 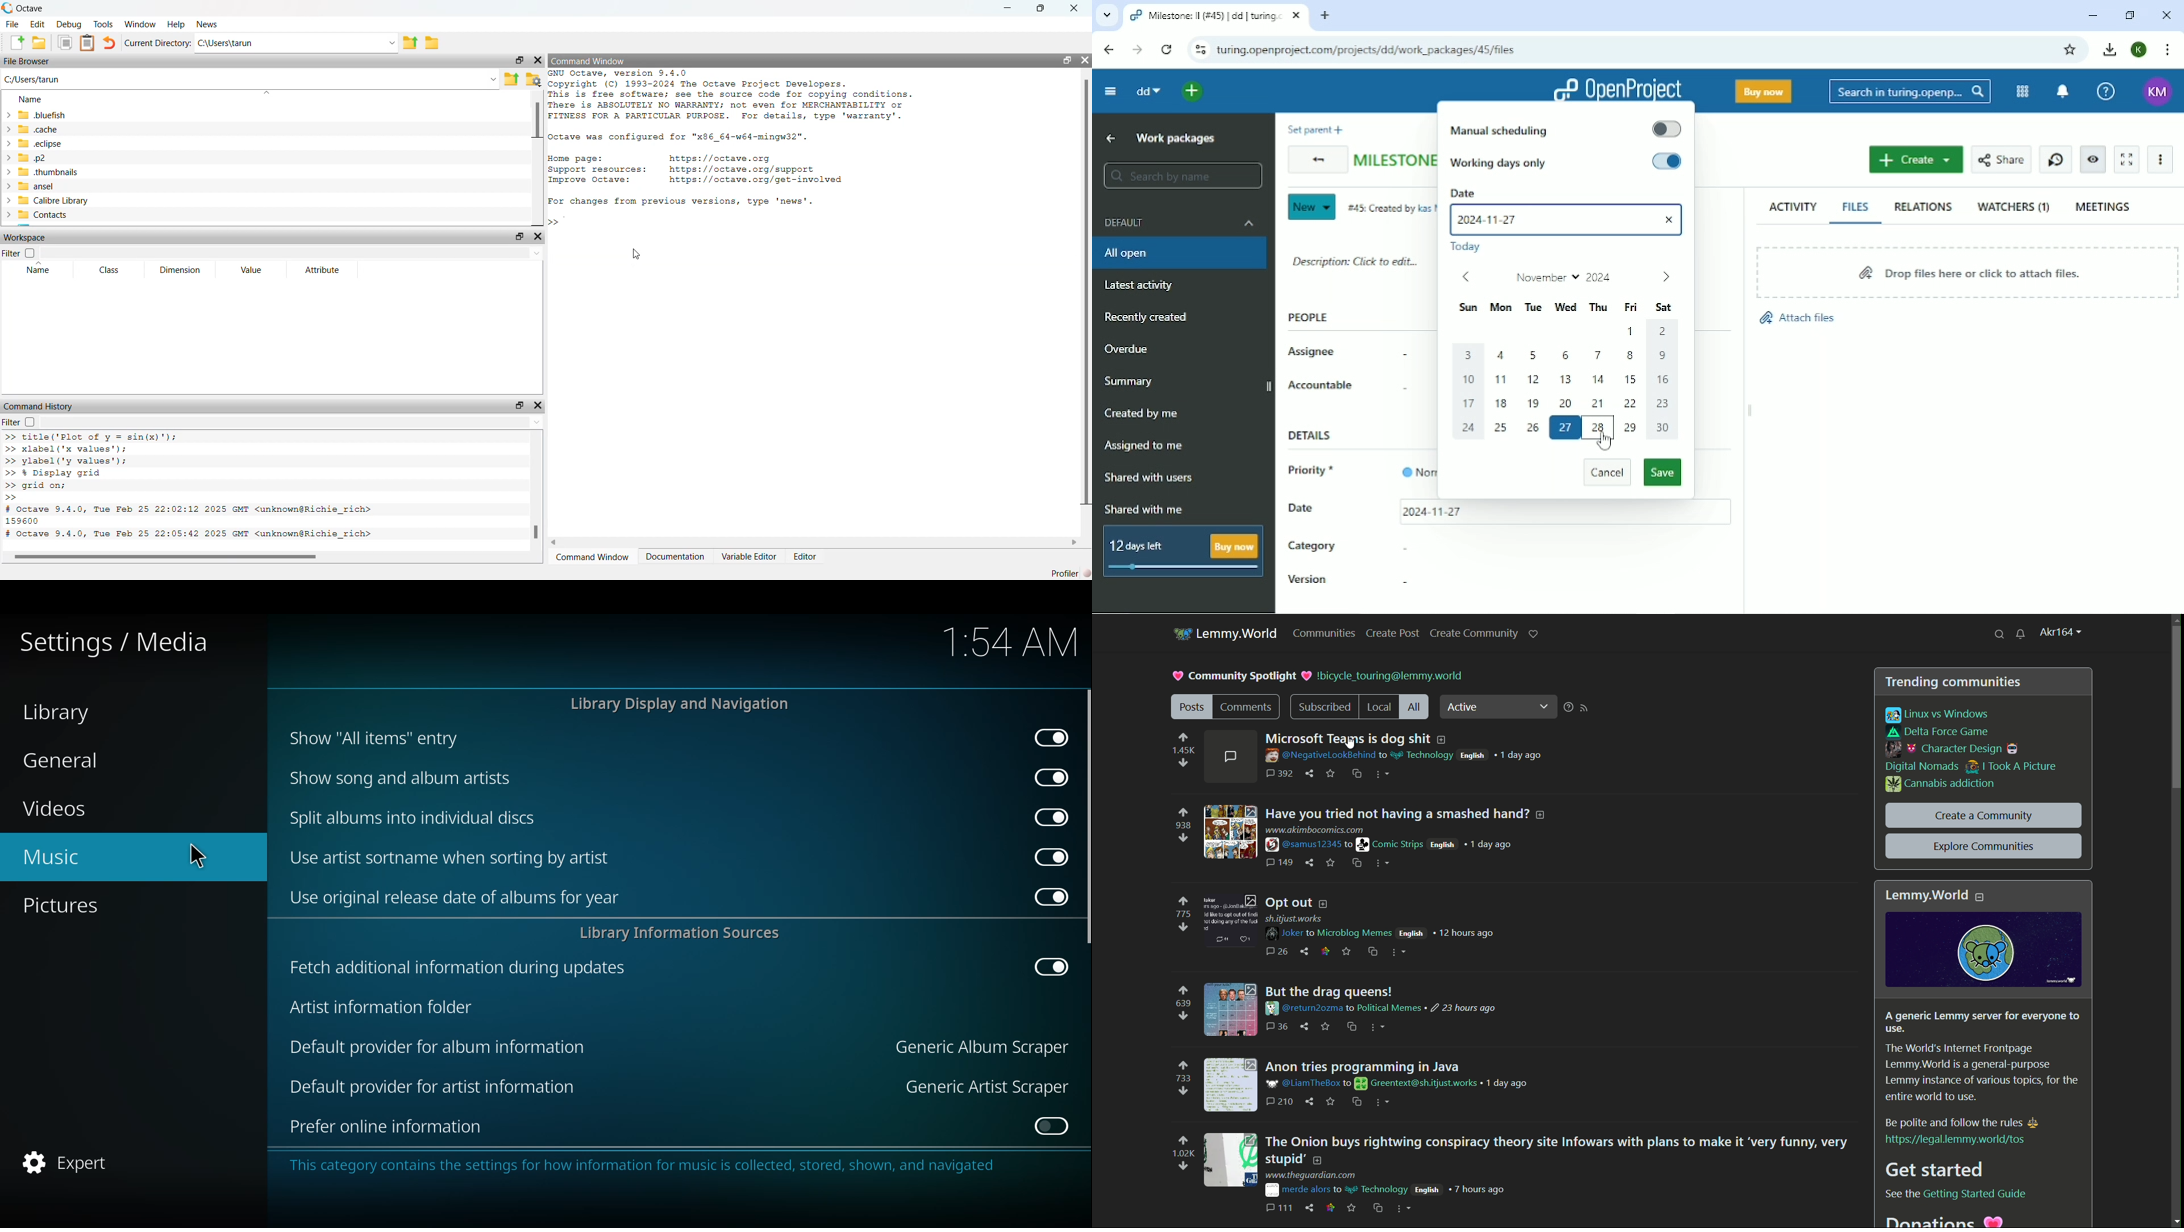 What do you see at coordinates (1310, 207) in the screenshot?
I see `New` at bounding box center [1310, 207].